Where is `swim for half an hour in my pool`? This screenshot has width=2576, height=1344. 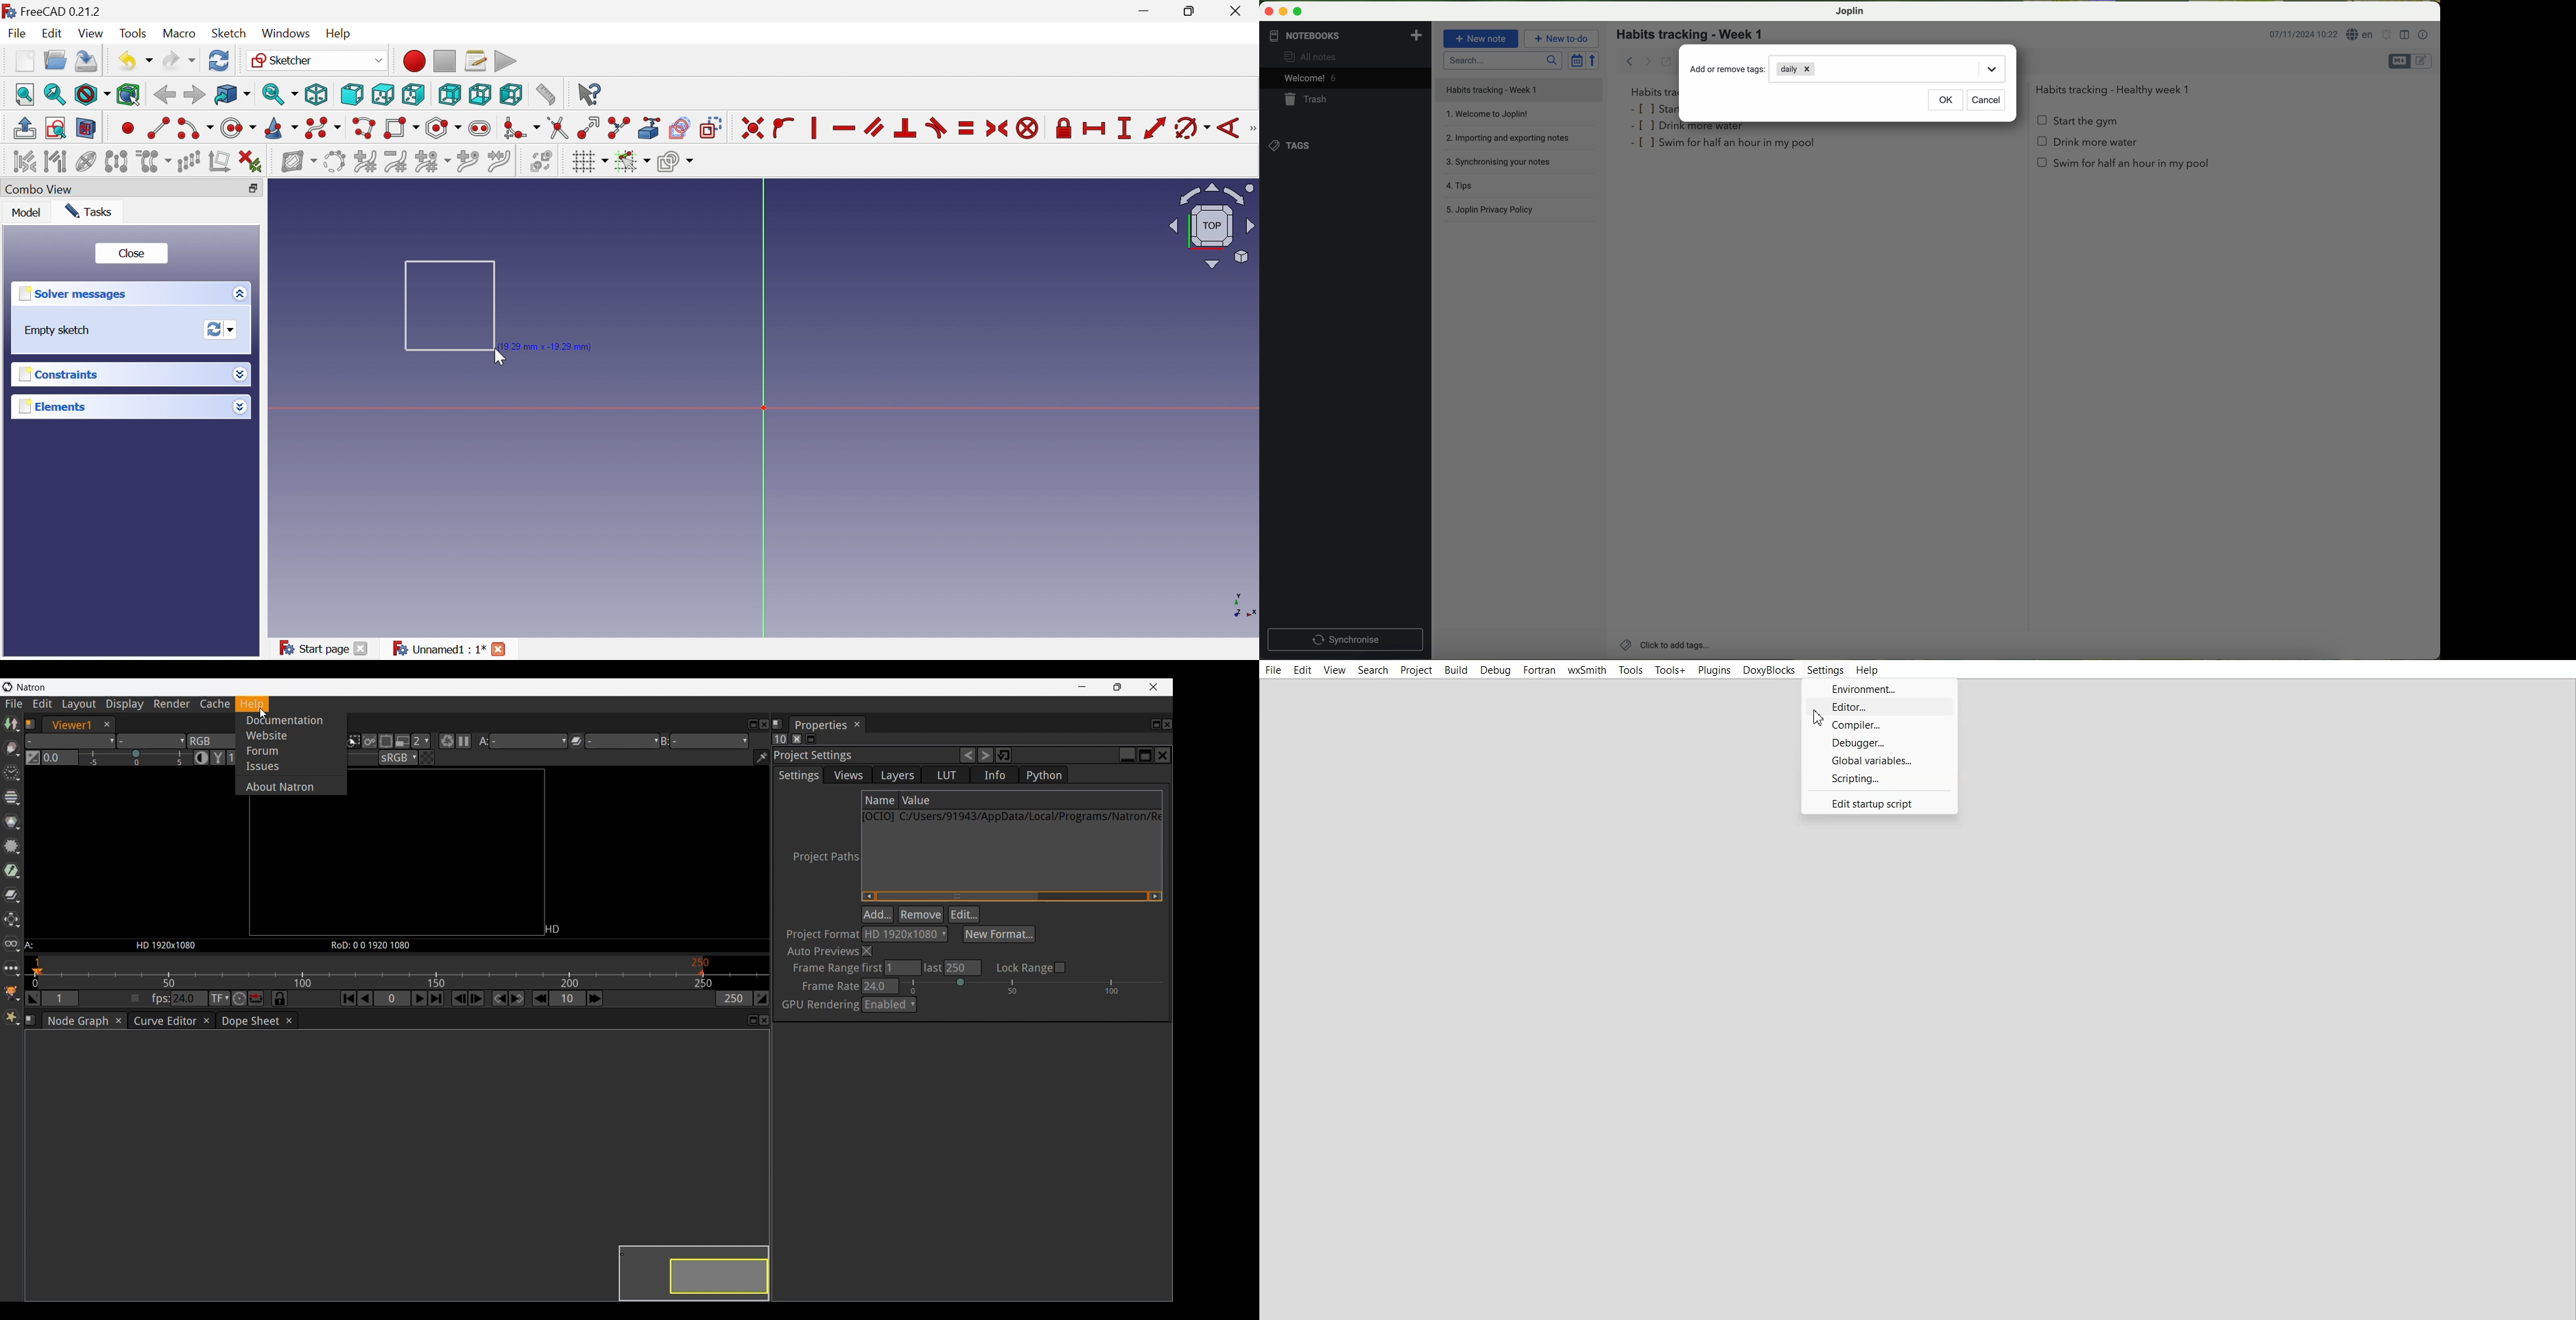 swim for half an hour in my pool is located at coordinates (1725, 144).